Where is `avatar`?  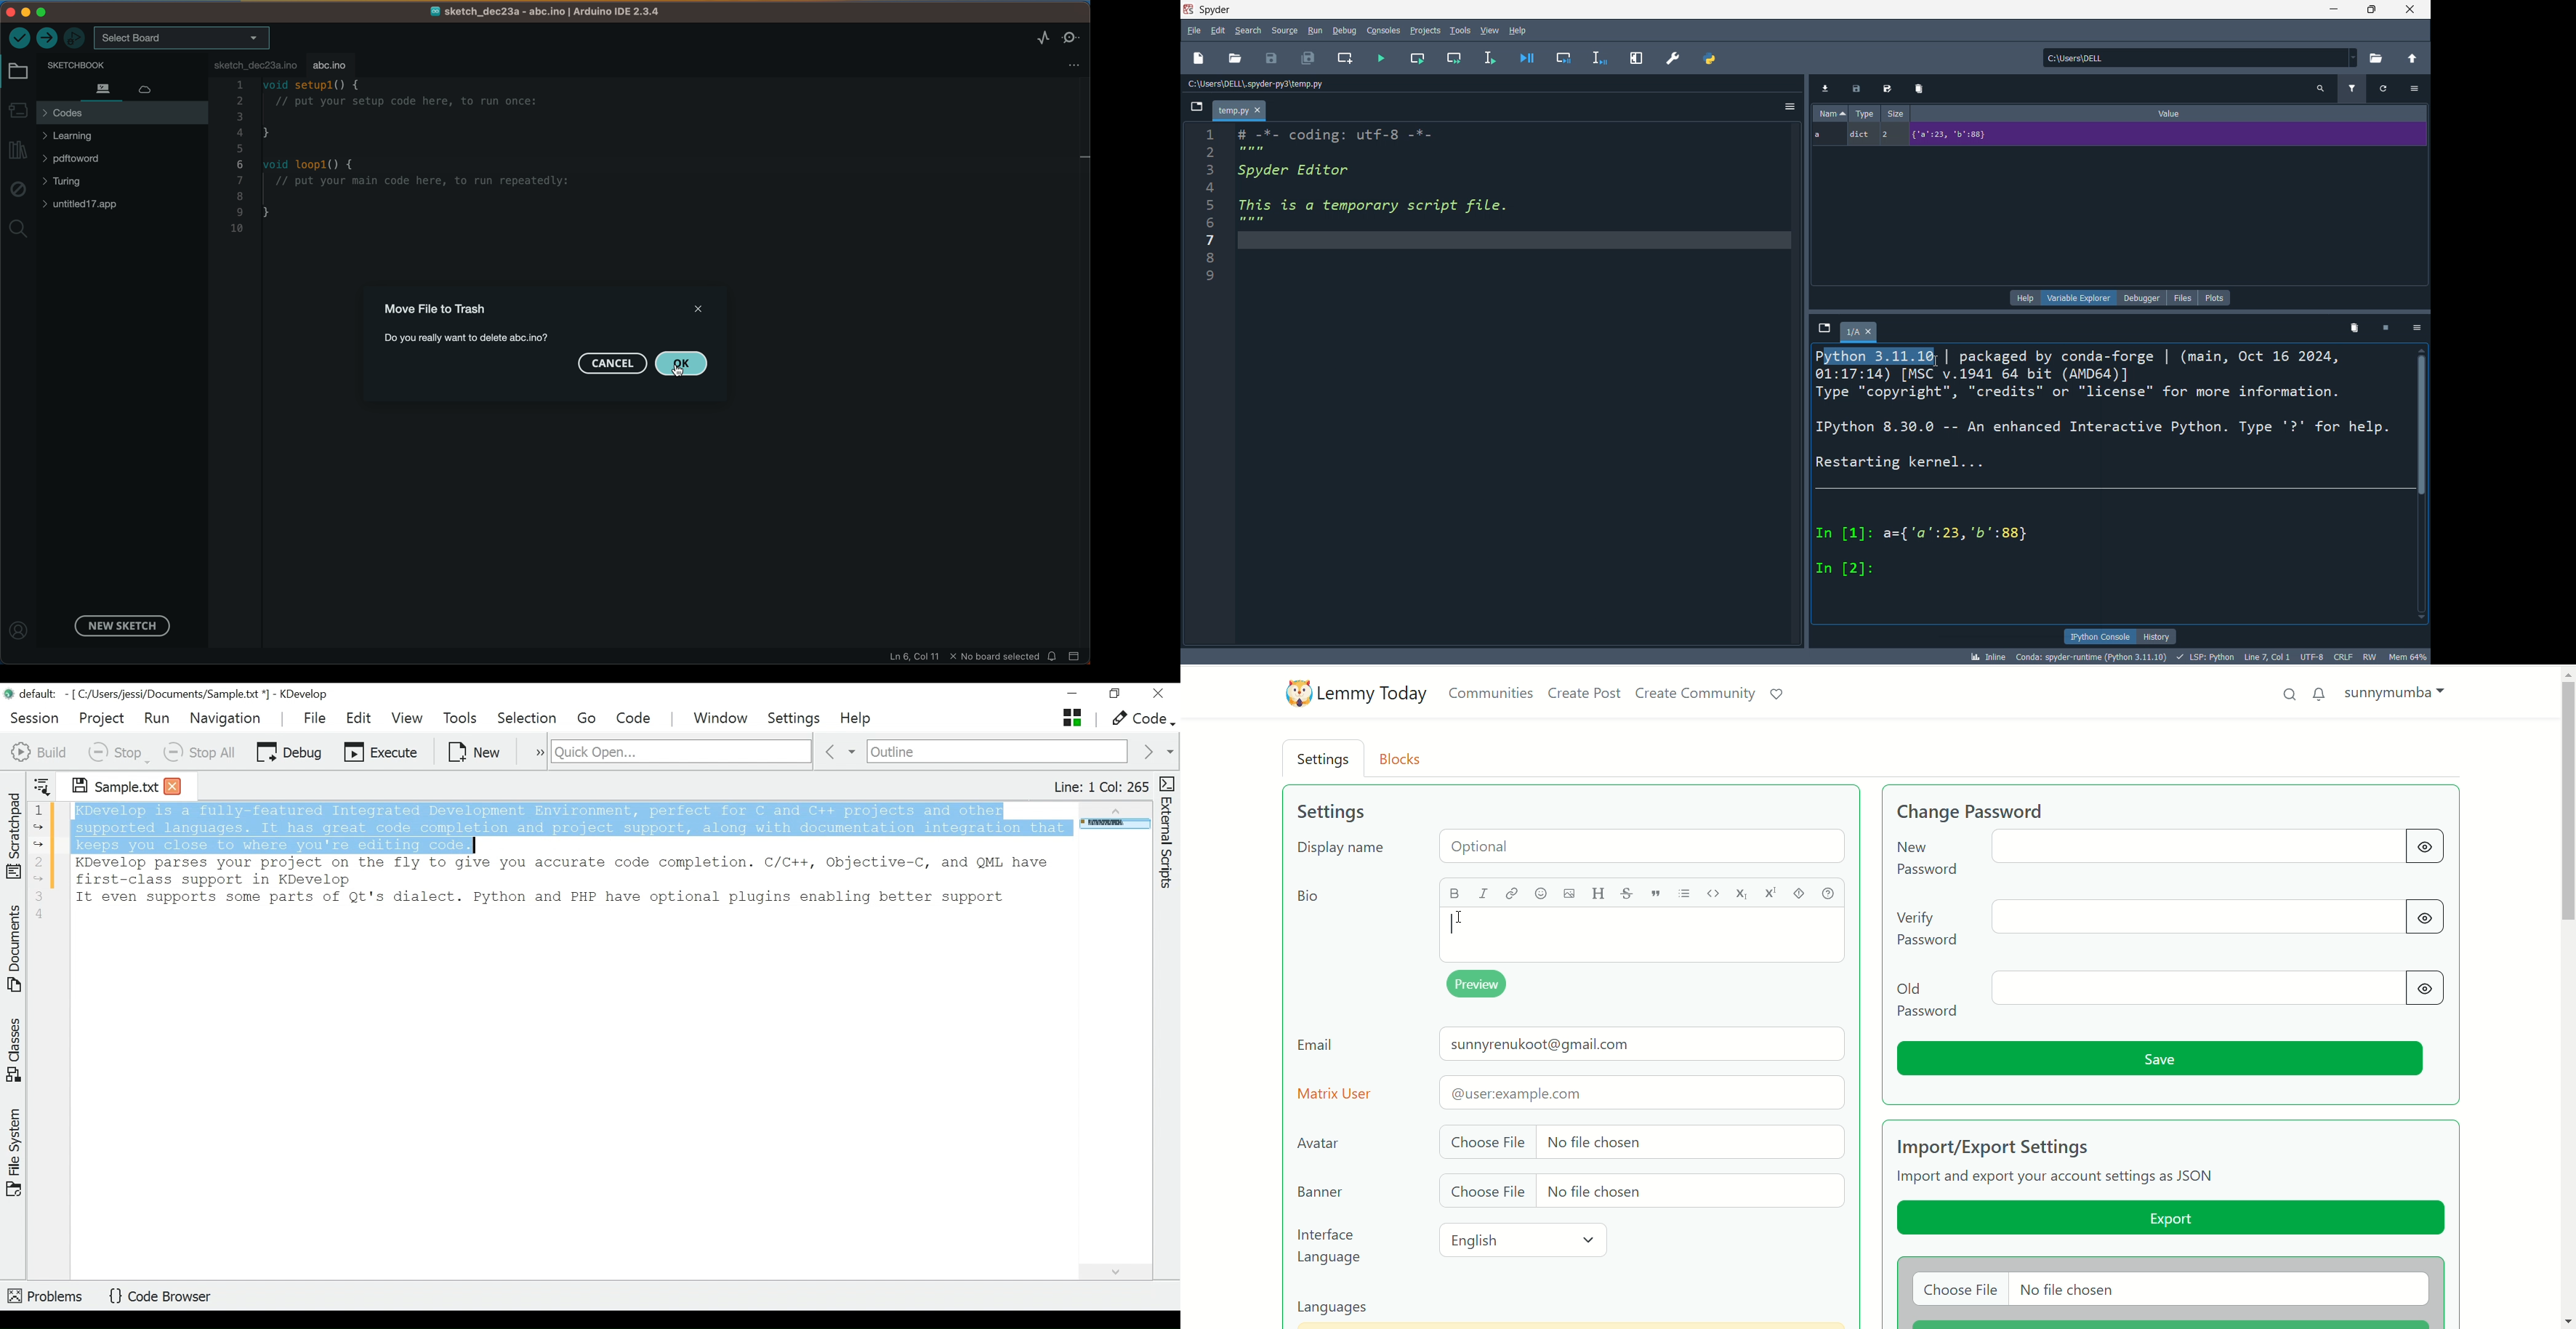 avatar is located at coordinates (1321, 1143).